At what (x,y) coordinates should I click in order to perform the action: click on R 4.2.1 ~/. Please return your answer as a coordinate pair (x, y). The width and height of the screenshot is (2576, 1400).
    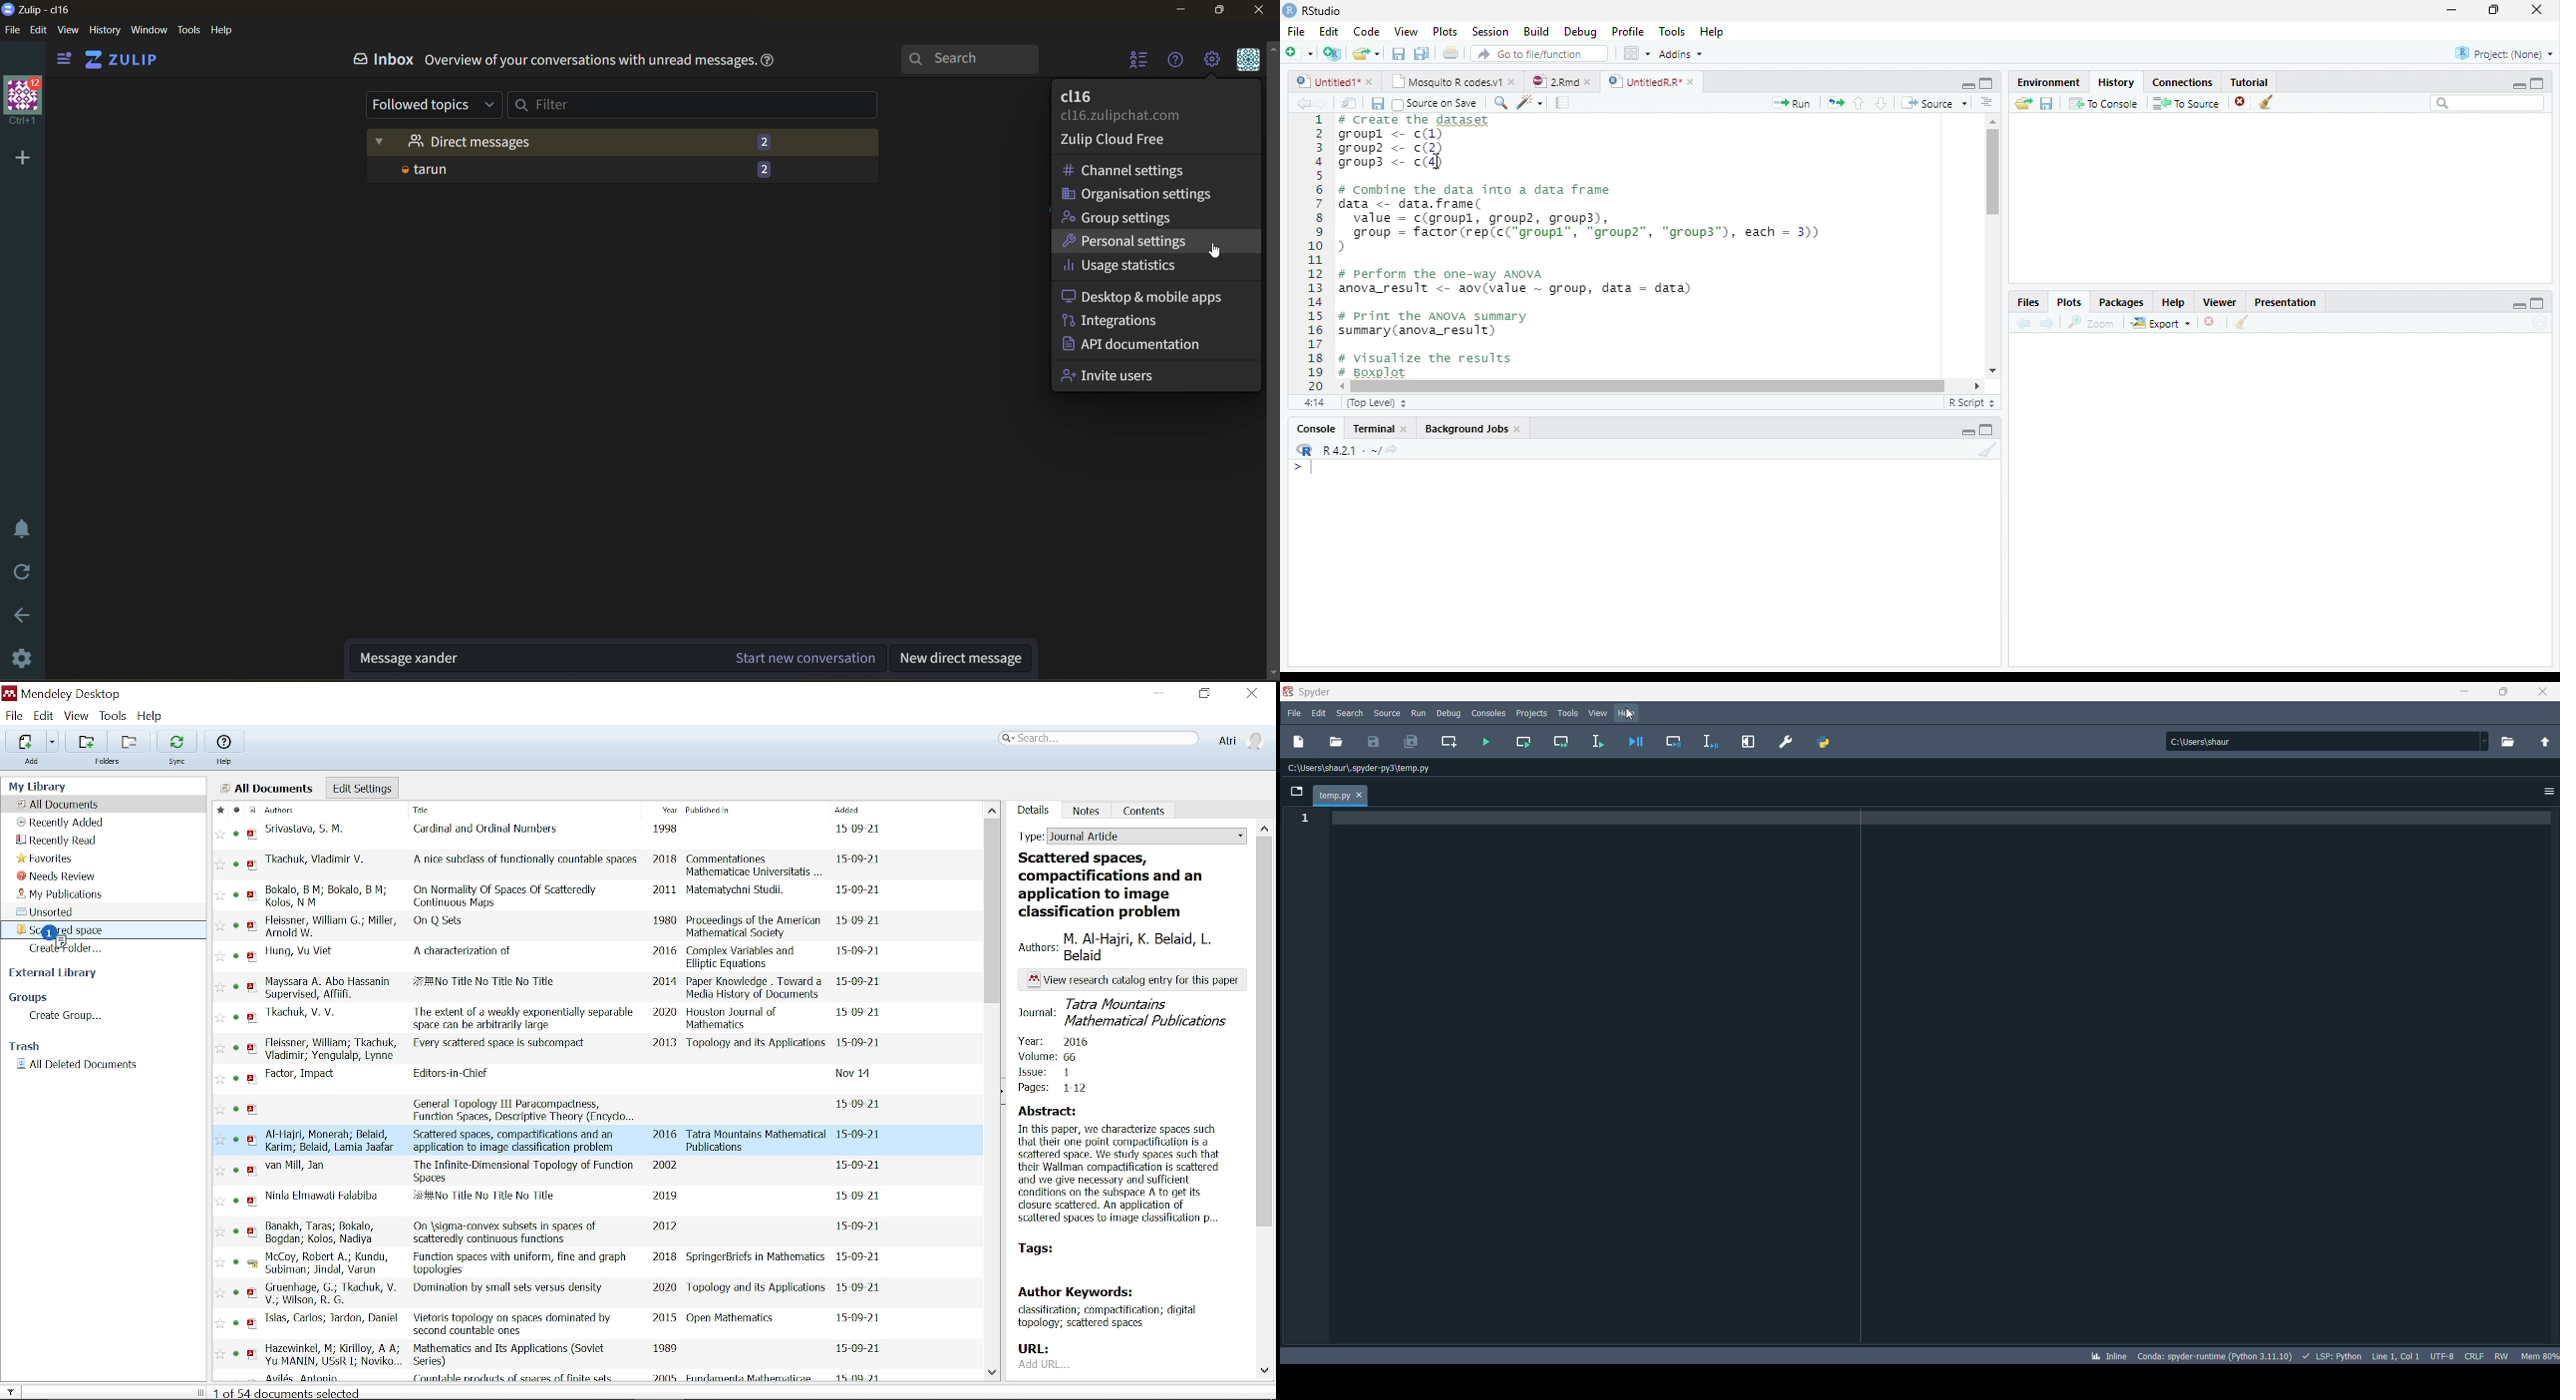
    Looking at the image, I should click on (1352, 451).